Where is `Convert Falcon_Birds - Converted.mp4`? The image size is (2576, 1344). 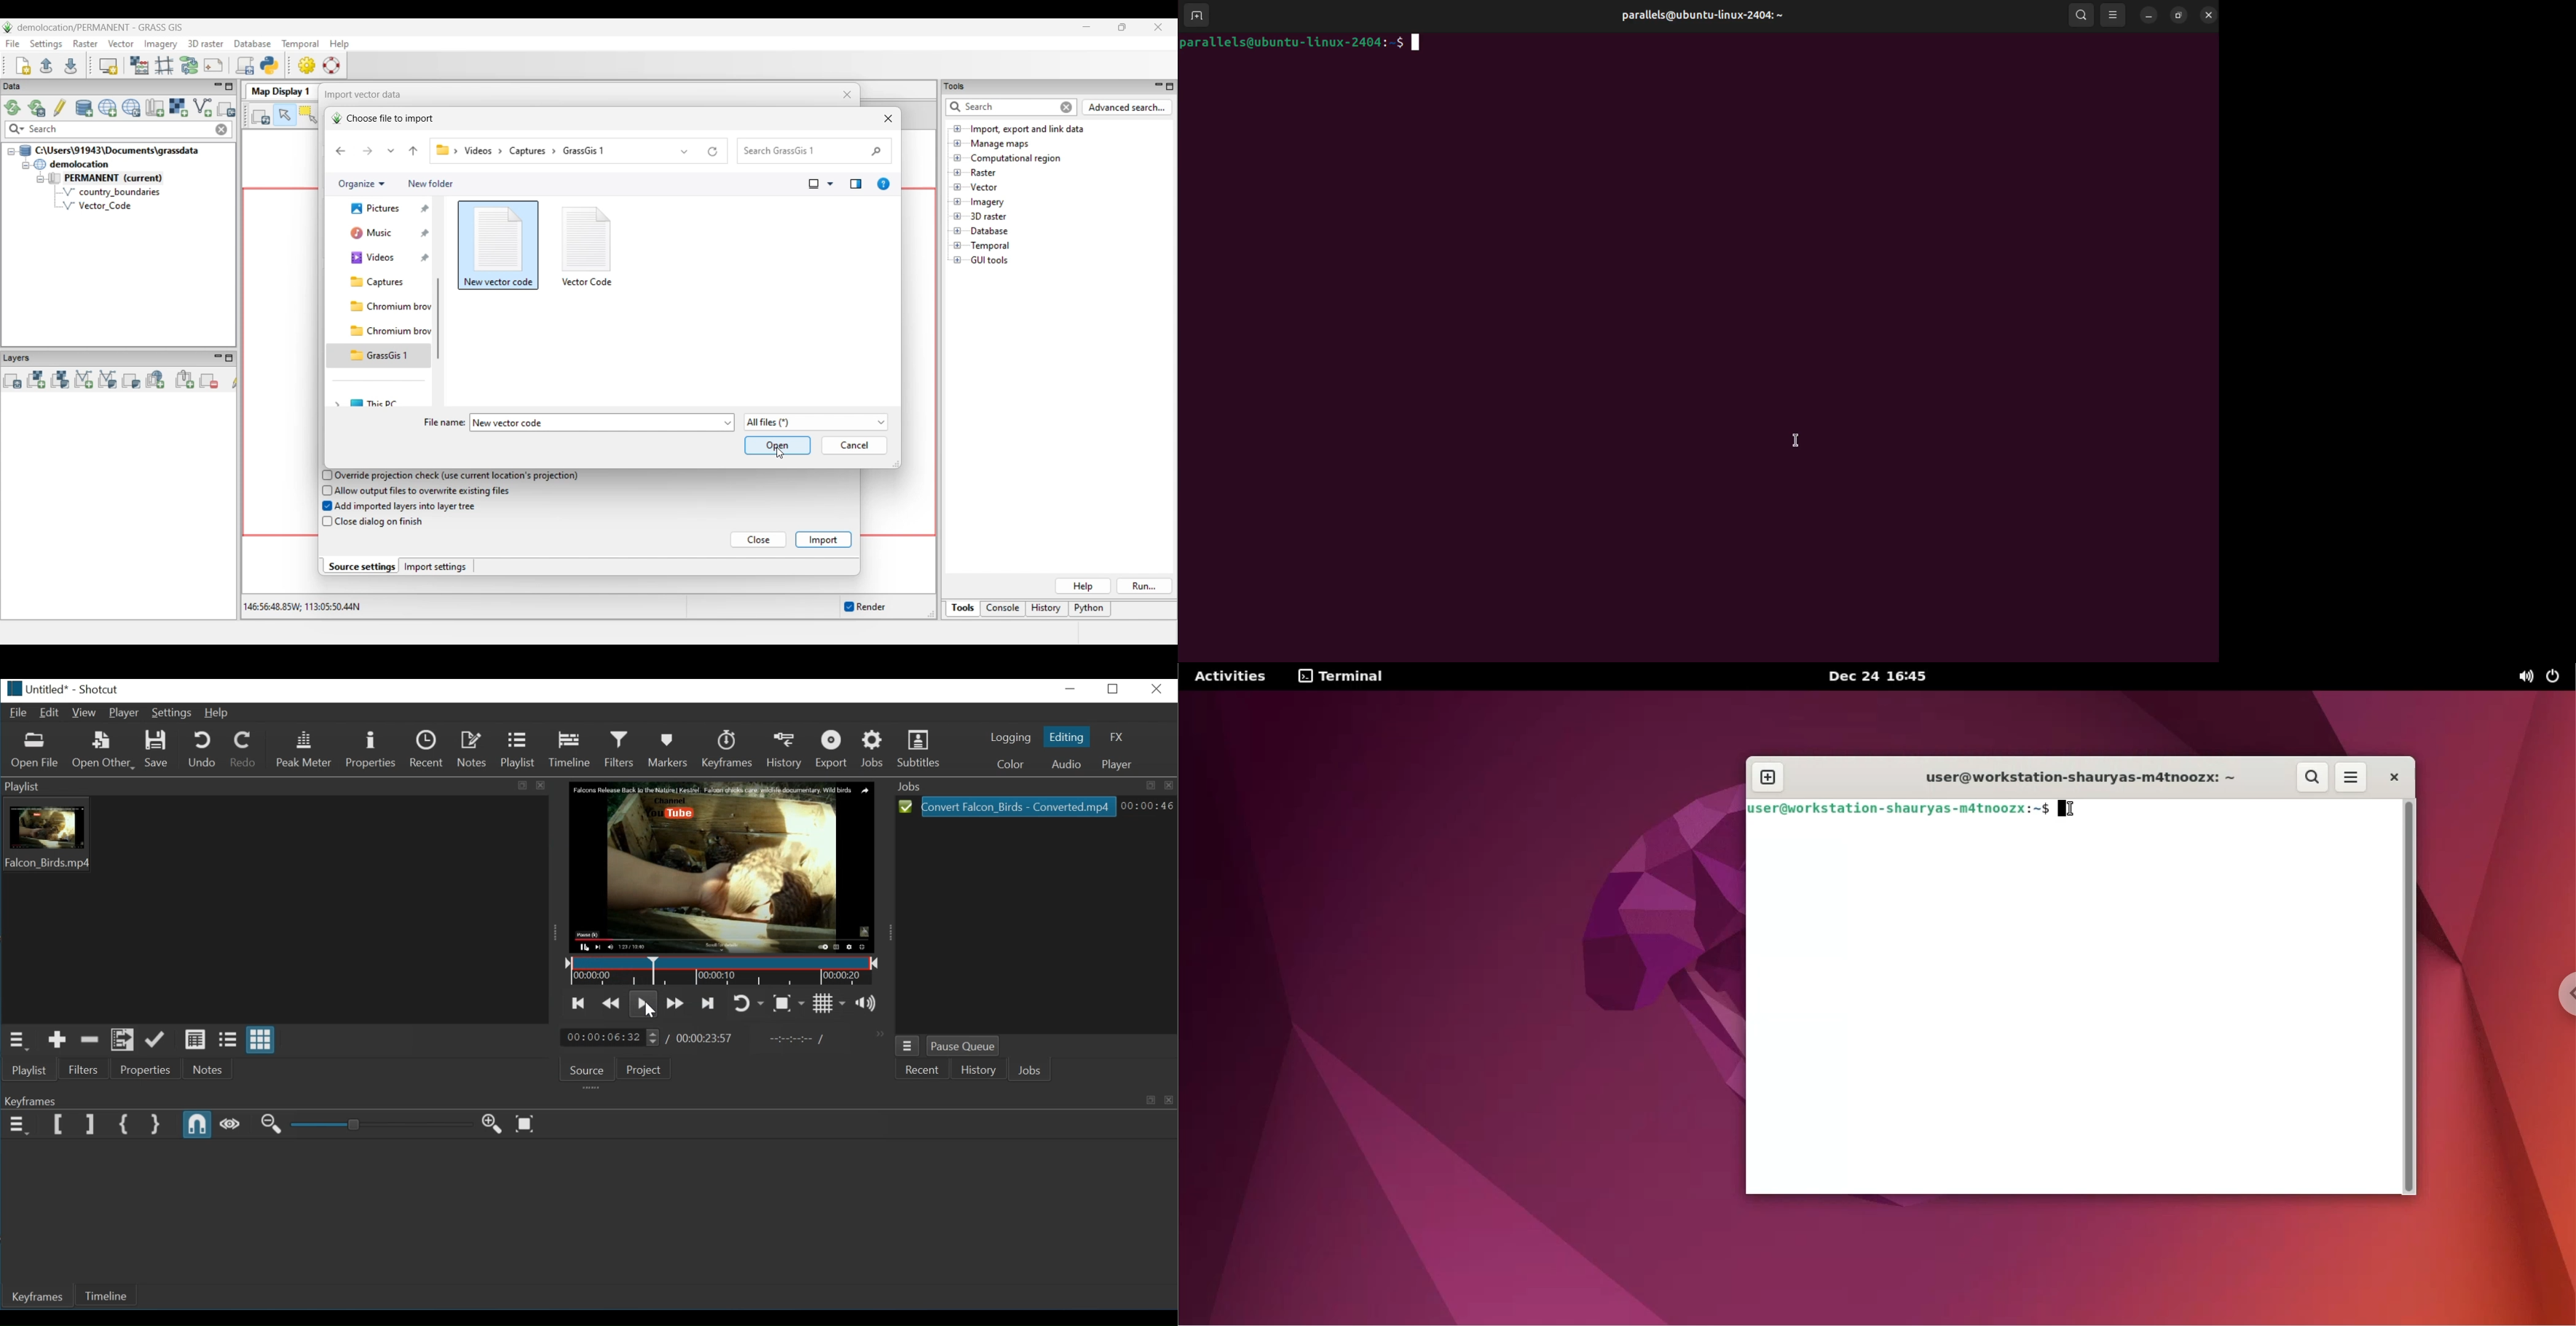 Convert Falcon_Birds - Converted.mp4 is located at coordinates (1019, 805).